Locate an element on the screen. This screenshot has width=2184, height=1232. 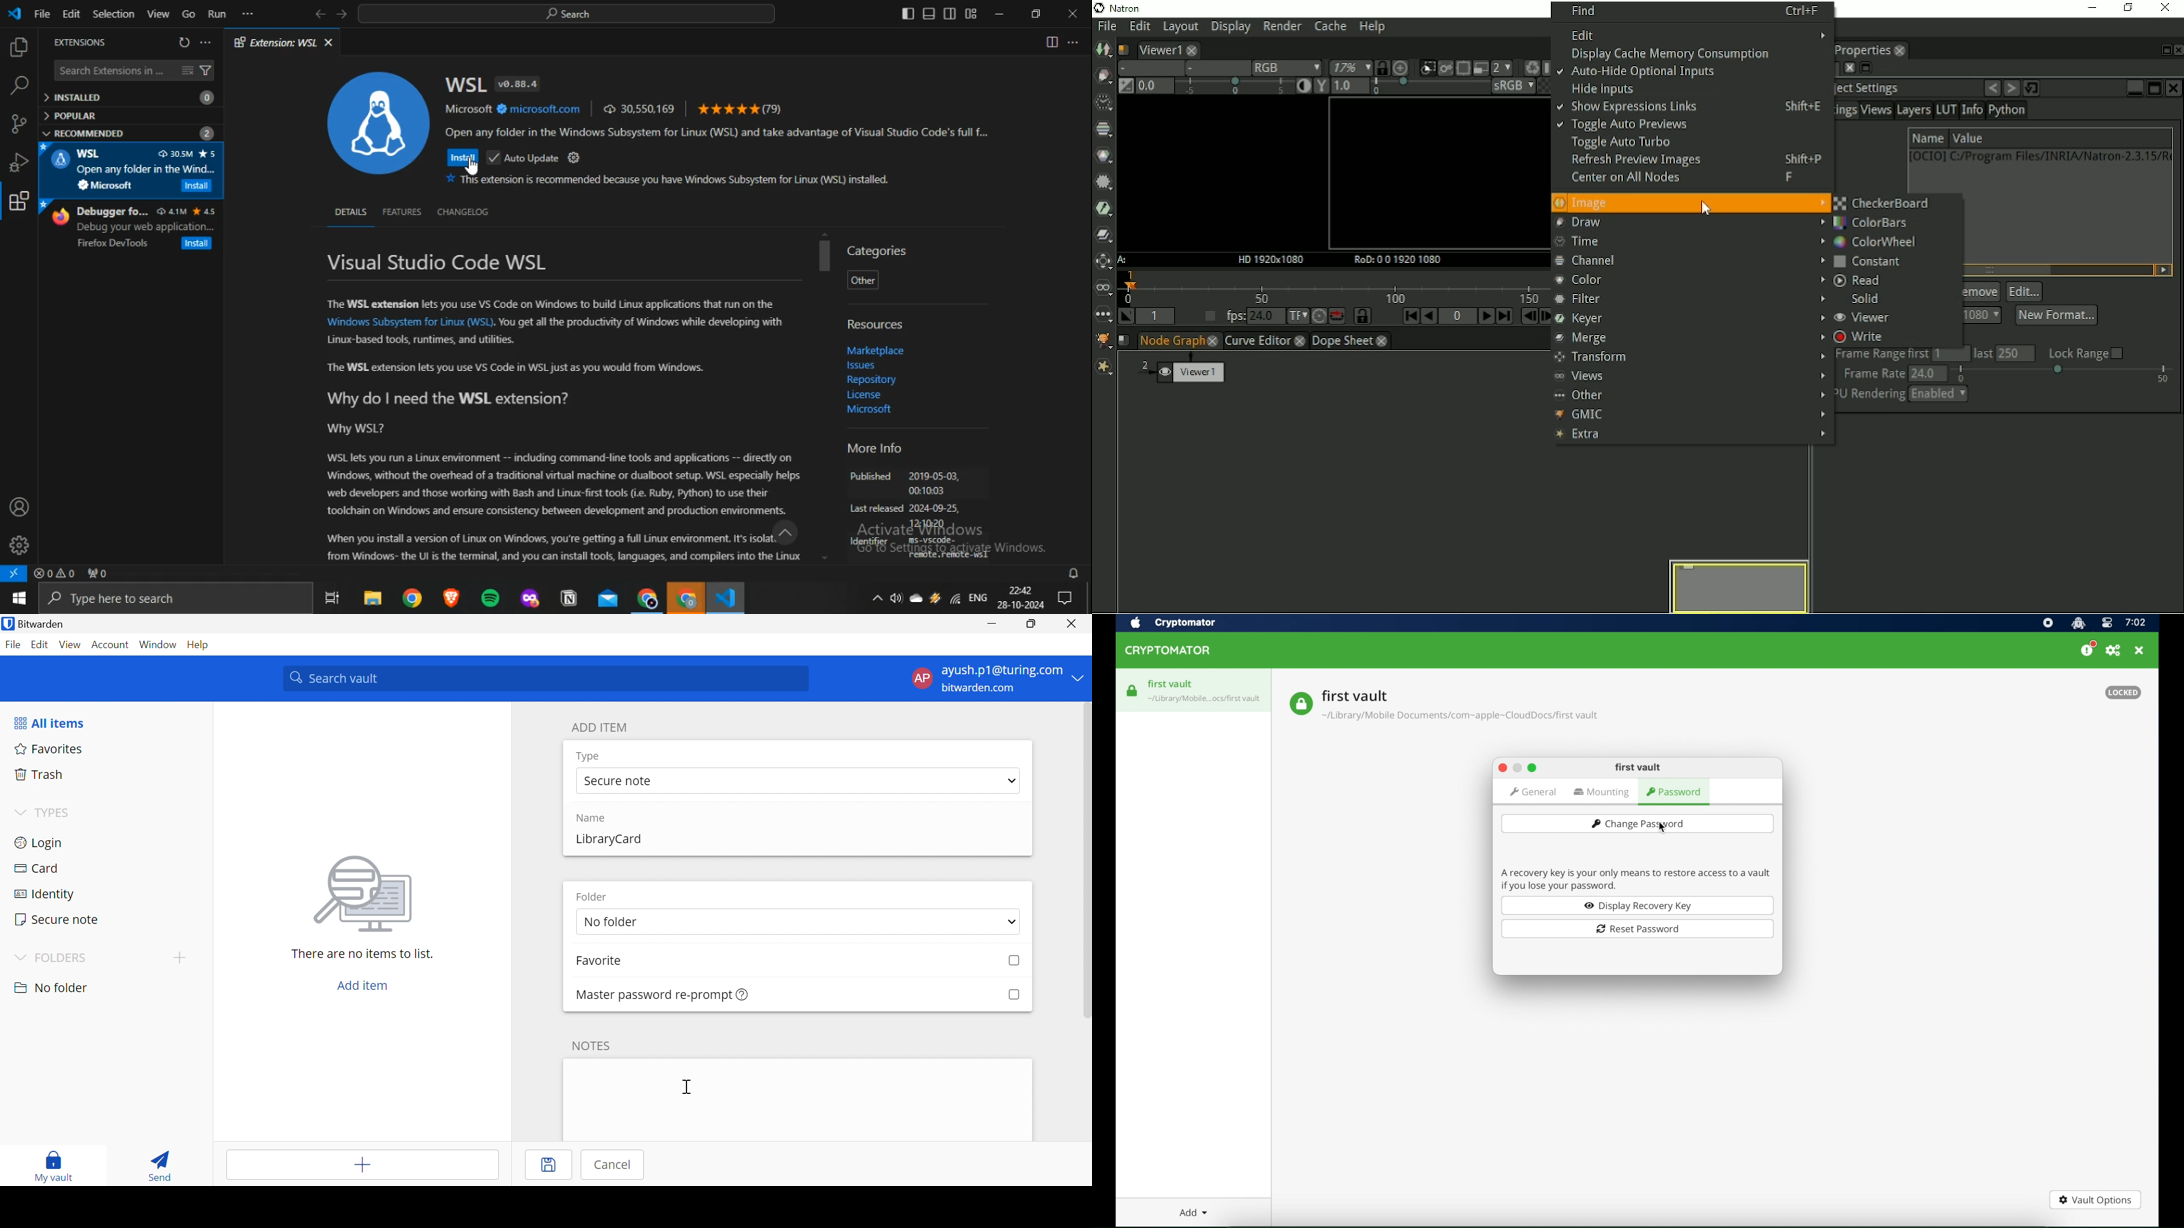
winamp agent is located at coordinates (935, 598).